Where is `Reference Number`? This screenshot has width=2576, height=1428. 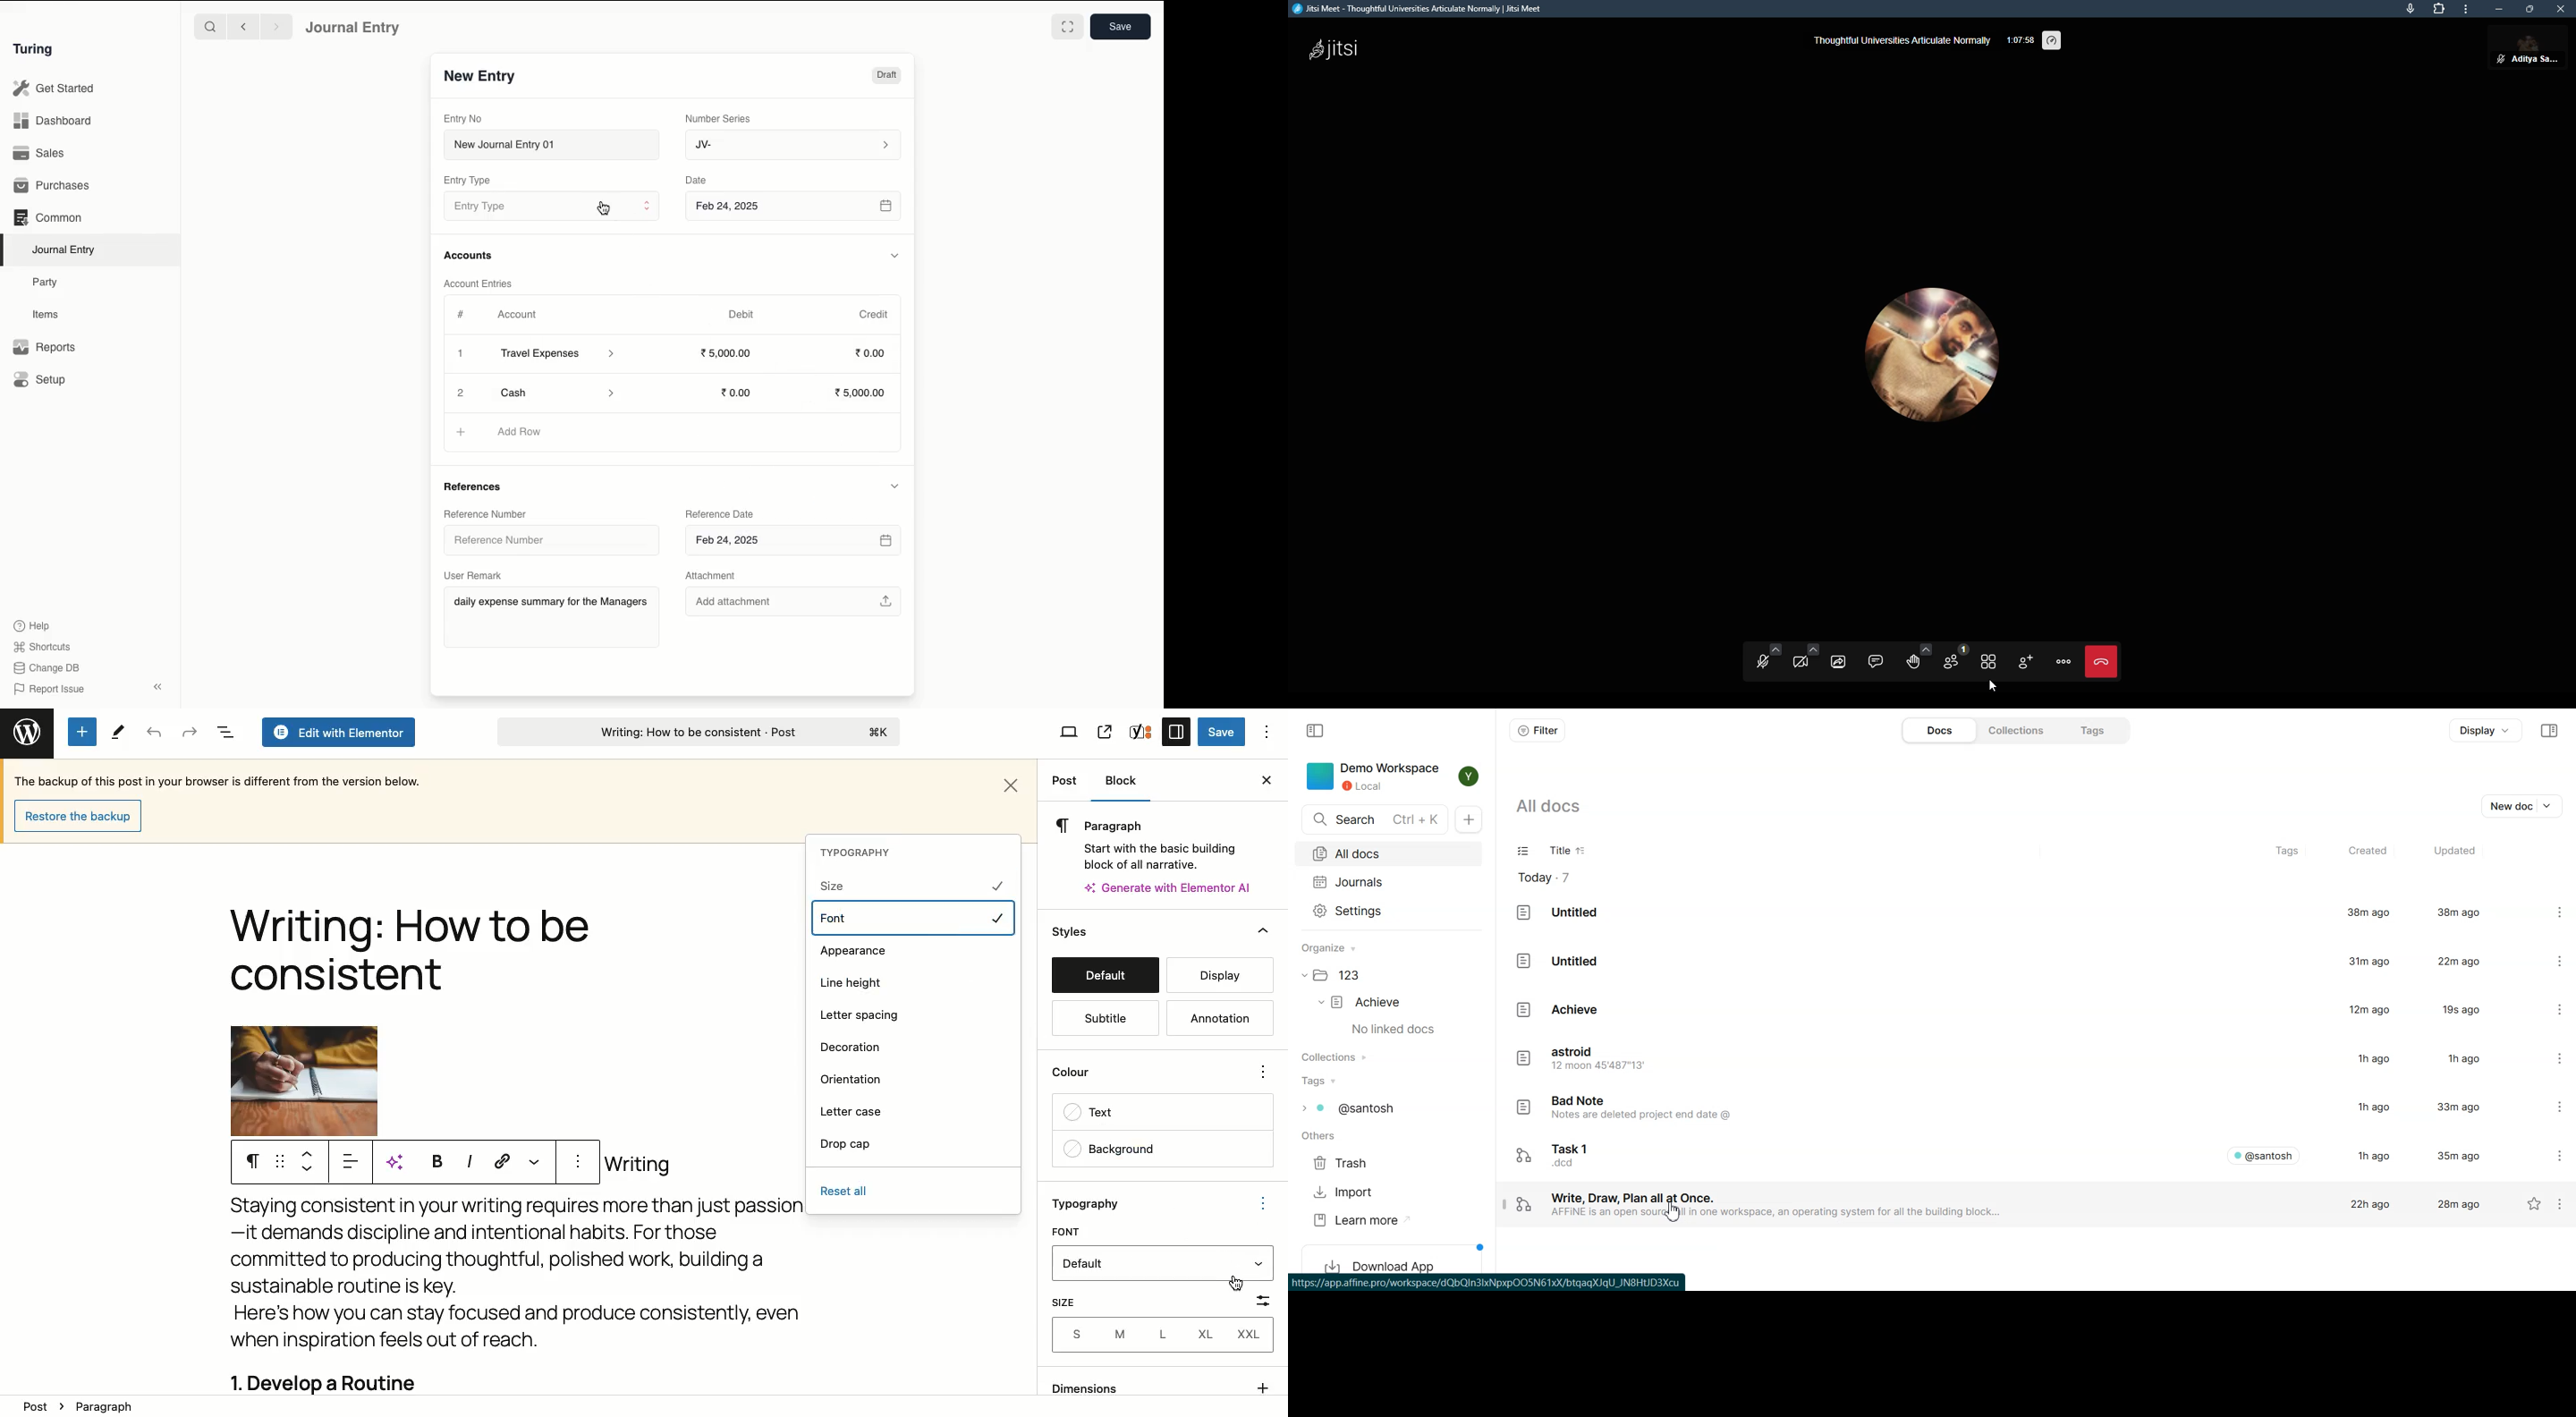 Reference Number is located at coordinates (487, 514).